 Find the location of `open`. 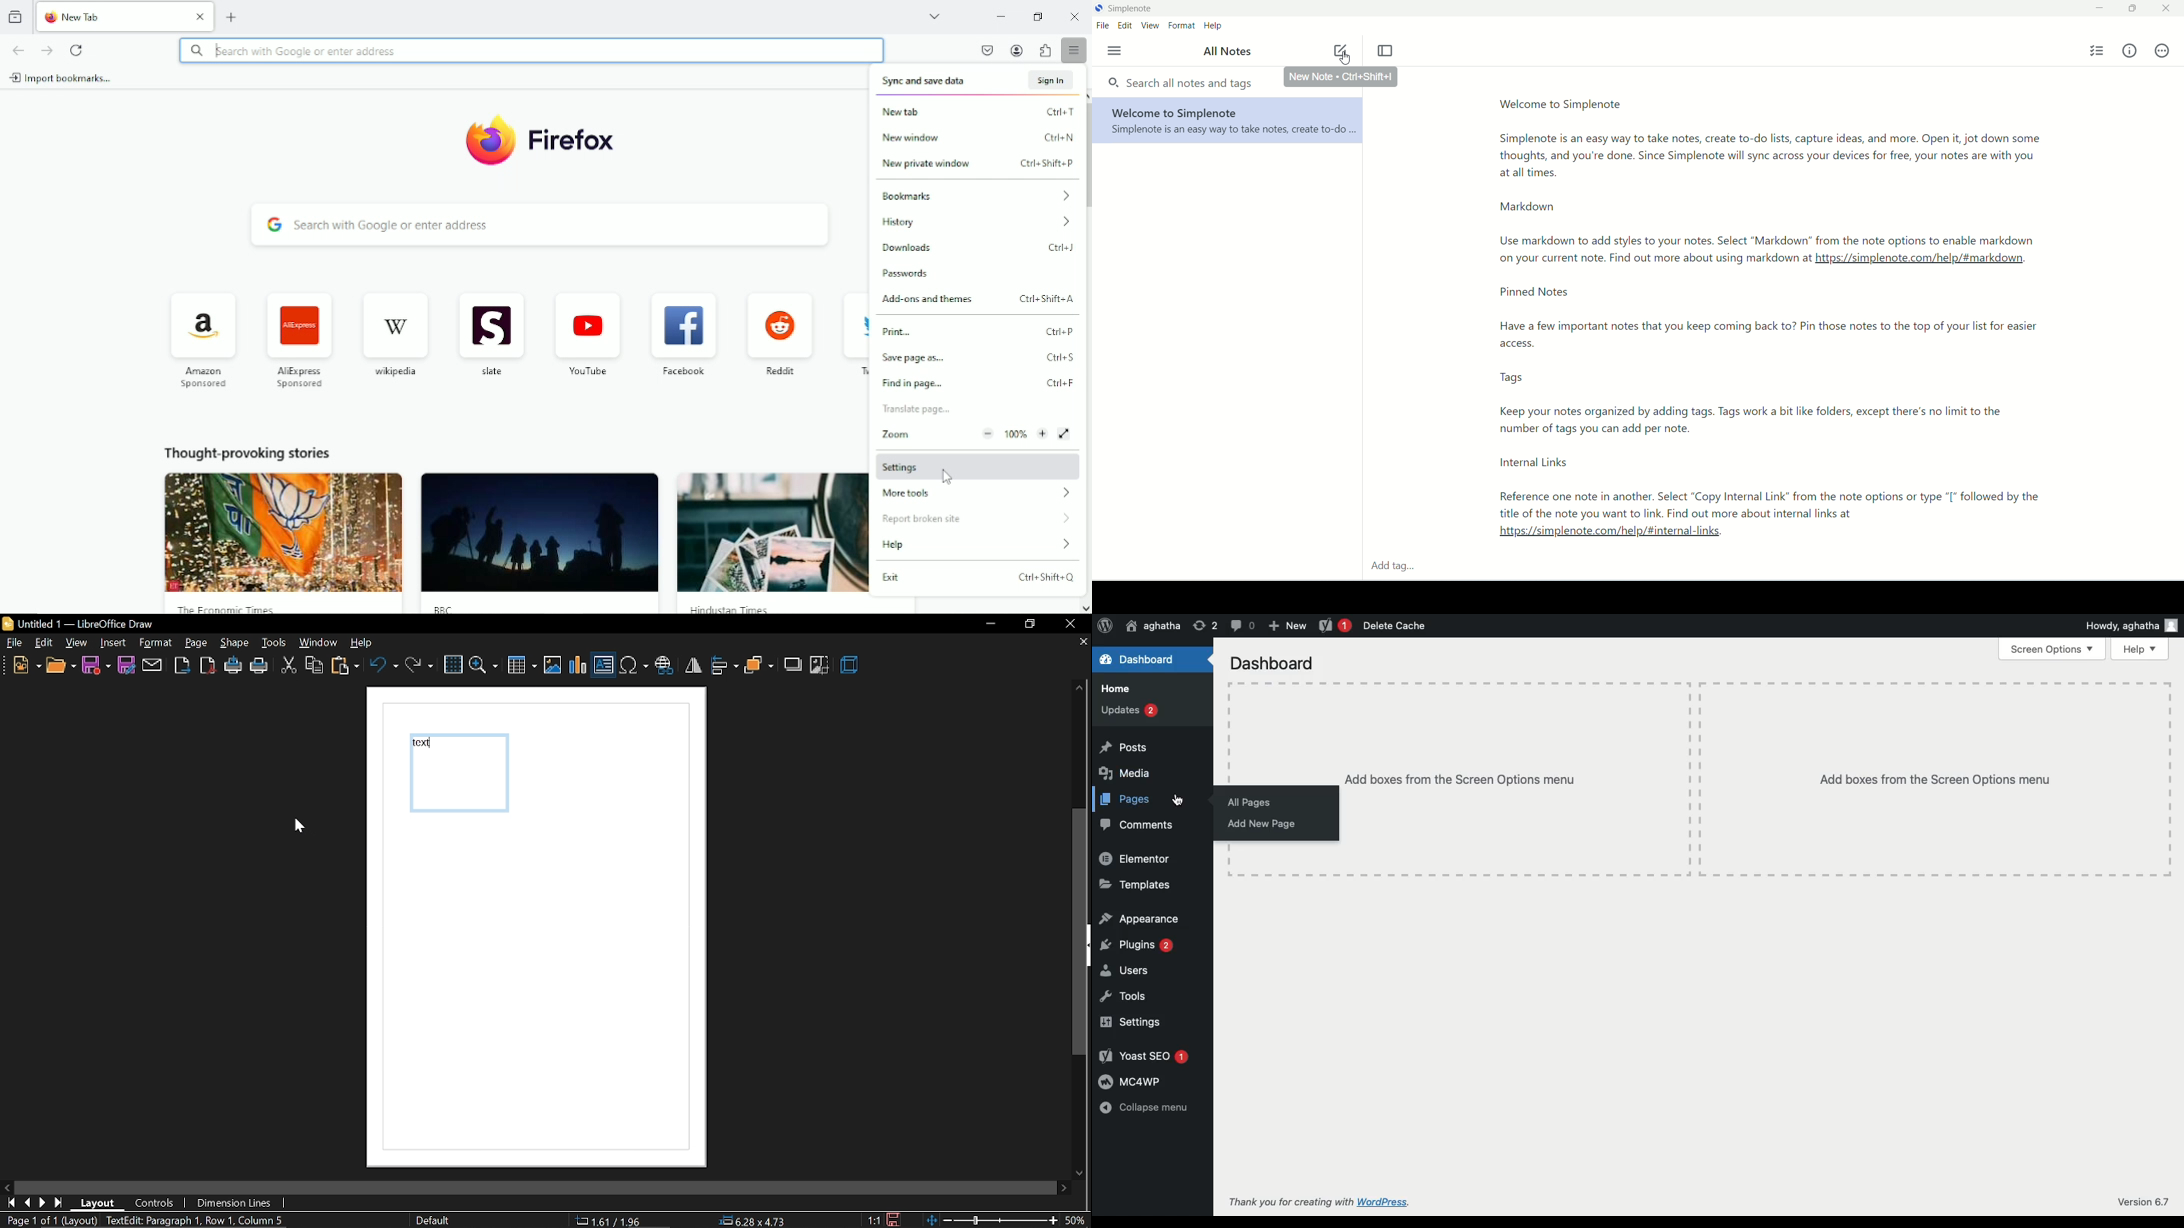

open is located at coordinates (61, 668).